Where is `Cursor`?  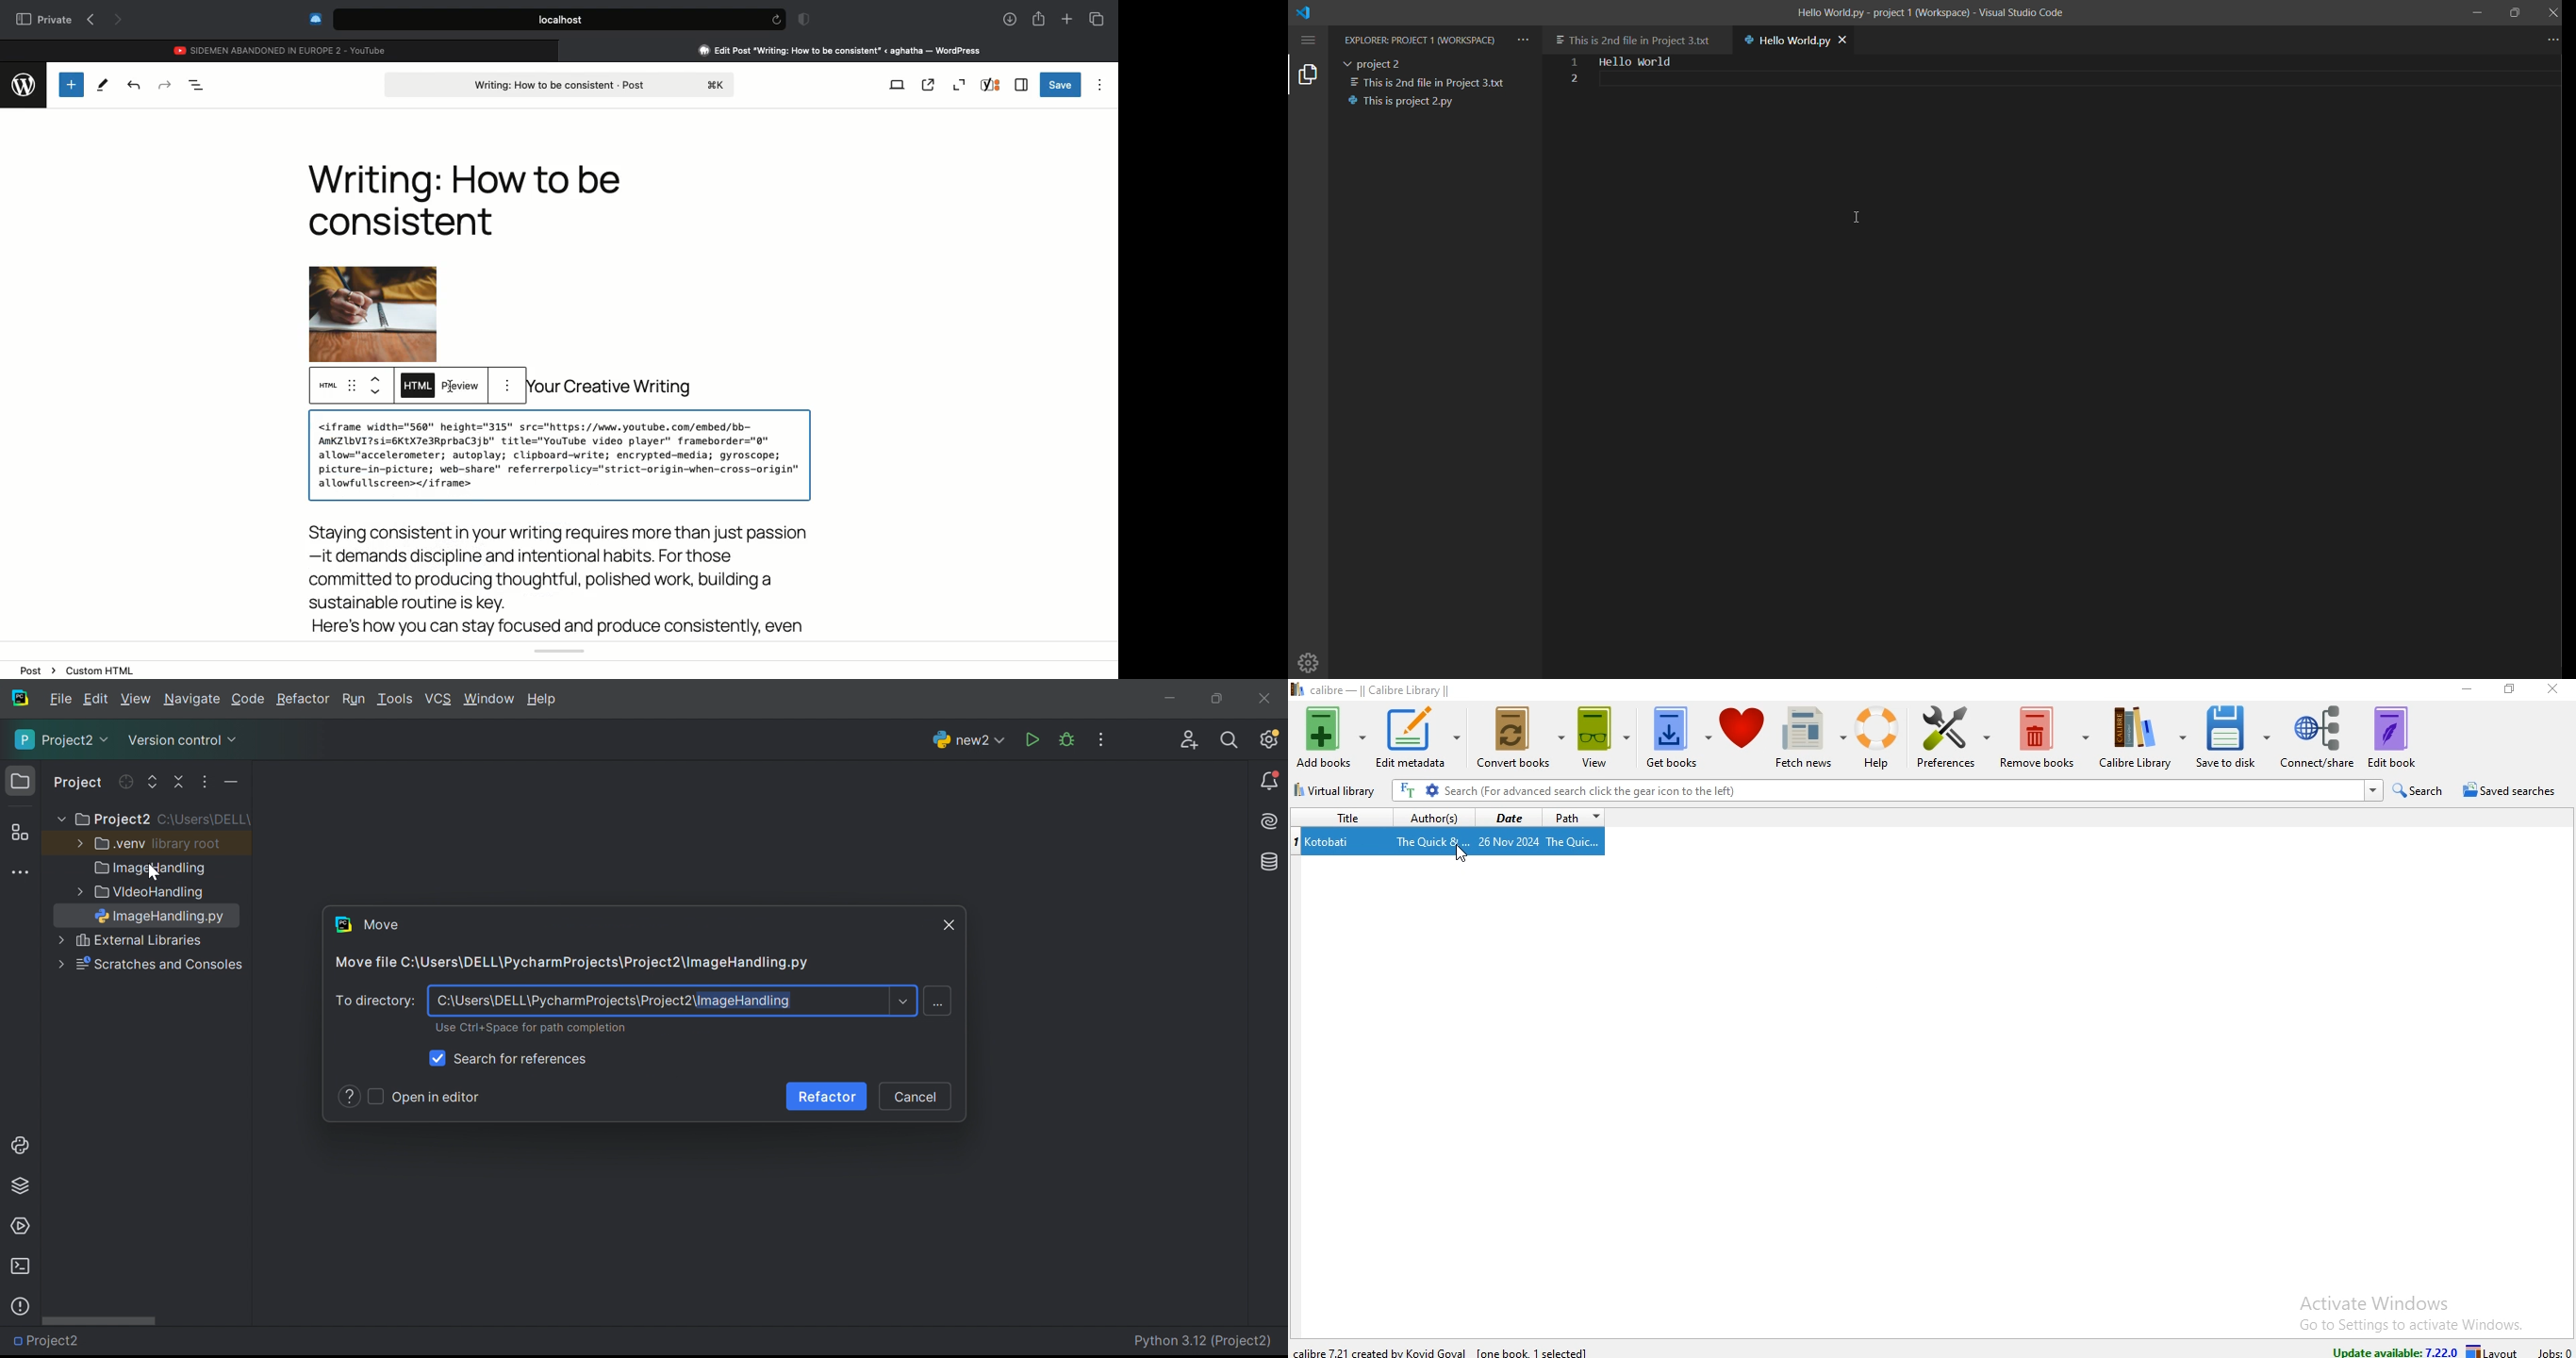
Cursor is located at coordinates (1462, 854).